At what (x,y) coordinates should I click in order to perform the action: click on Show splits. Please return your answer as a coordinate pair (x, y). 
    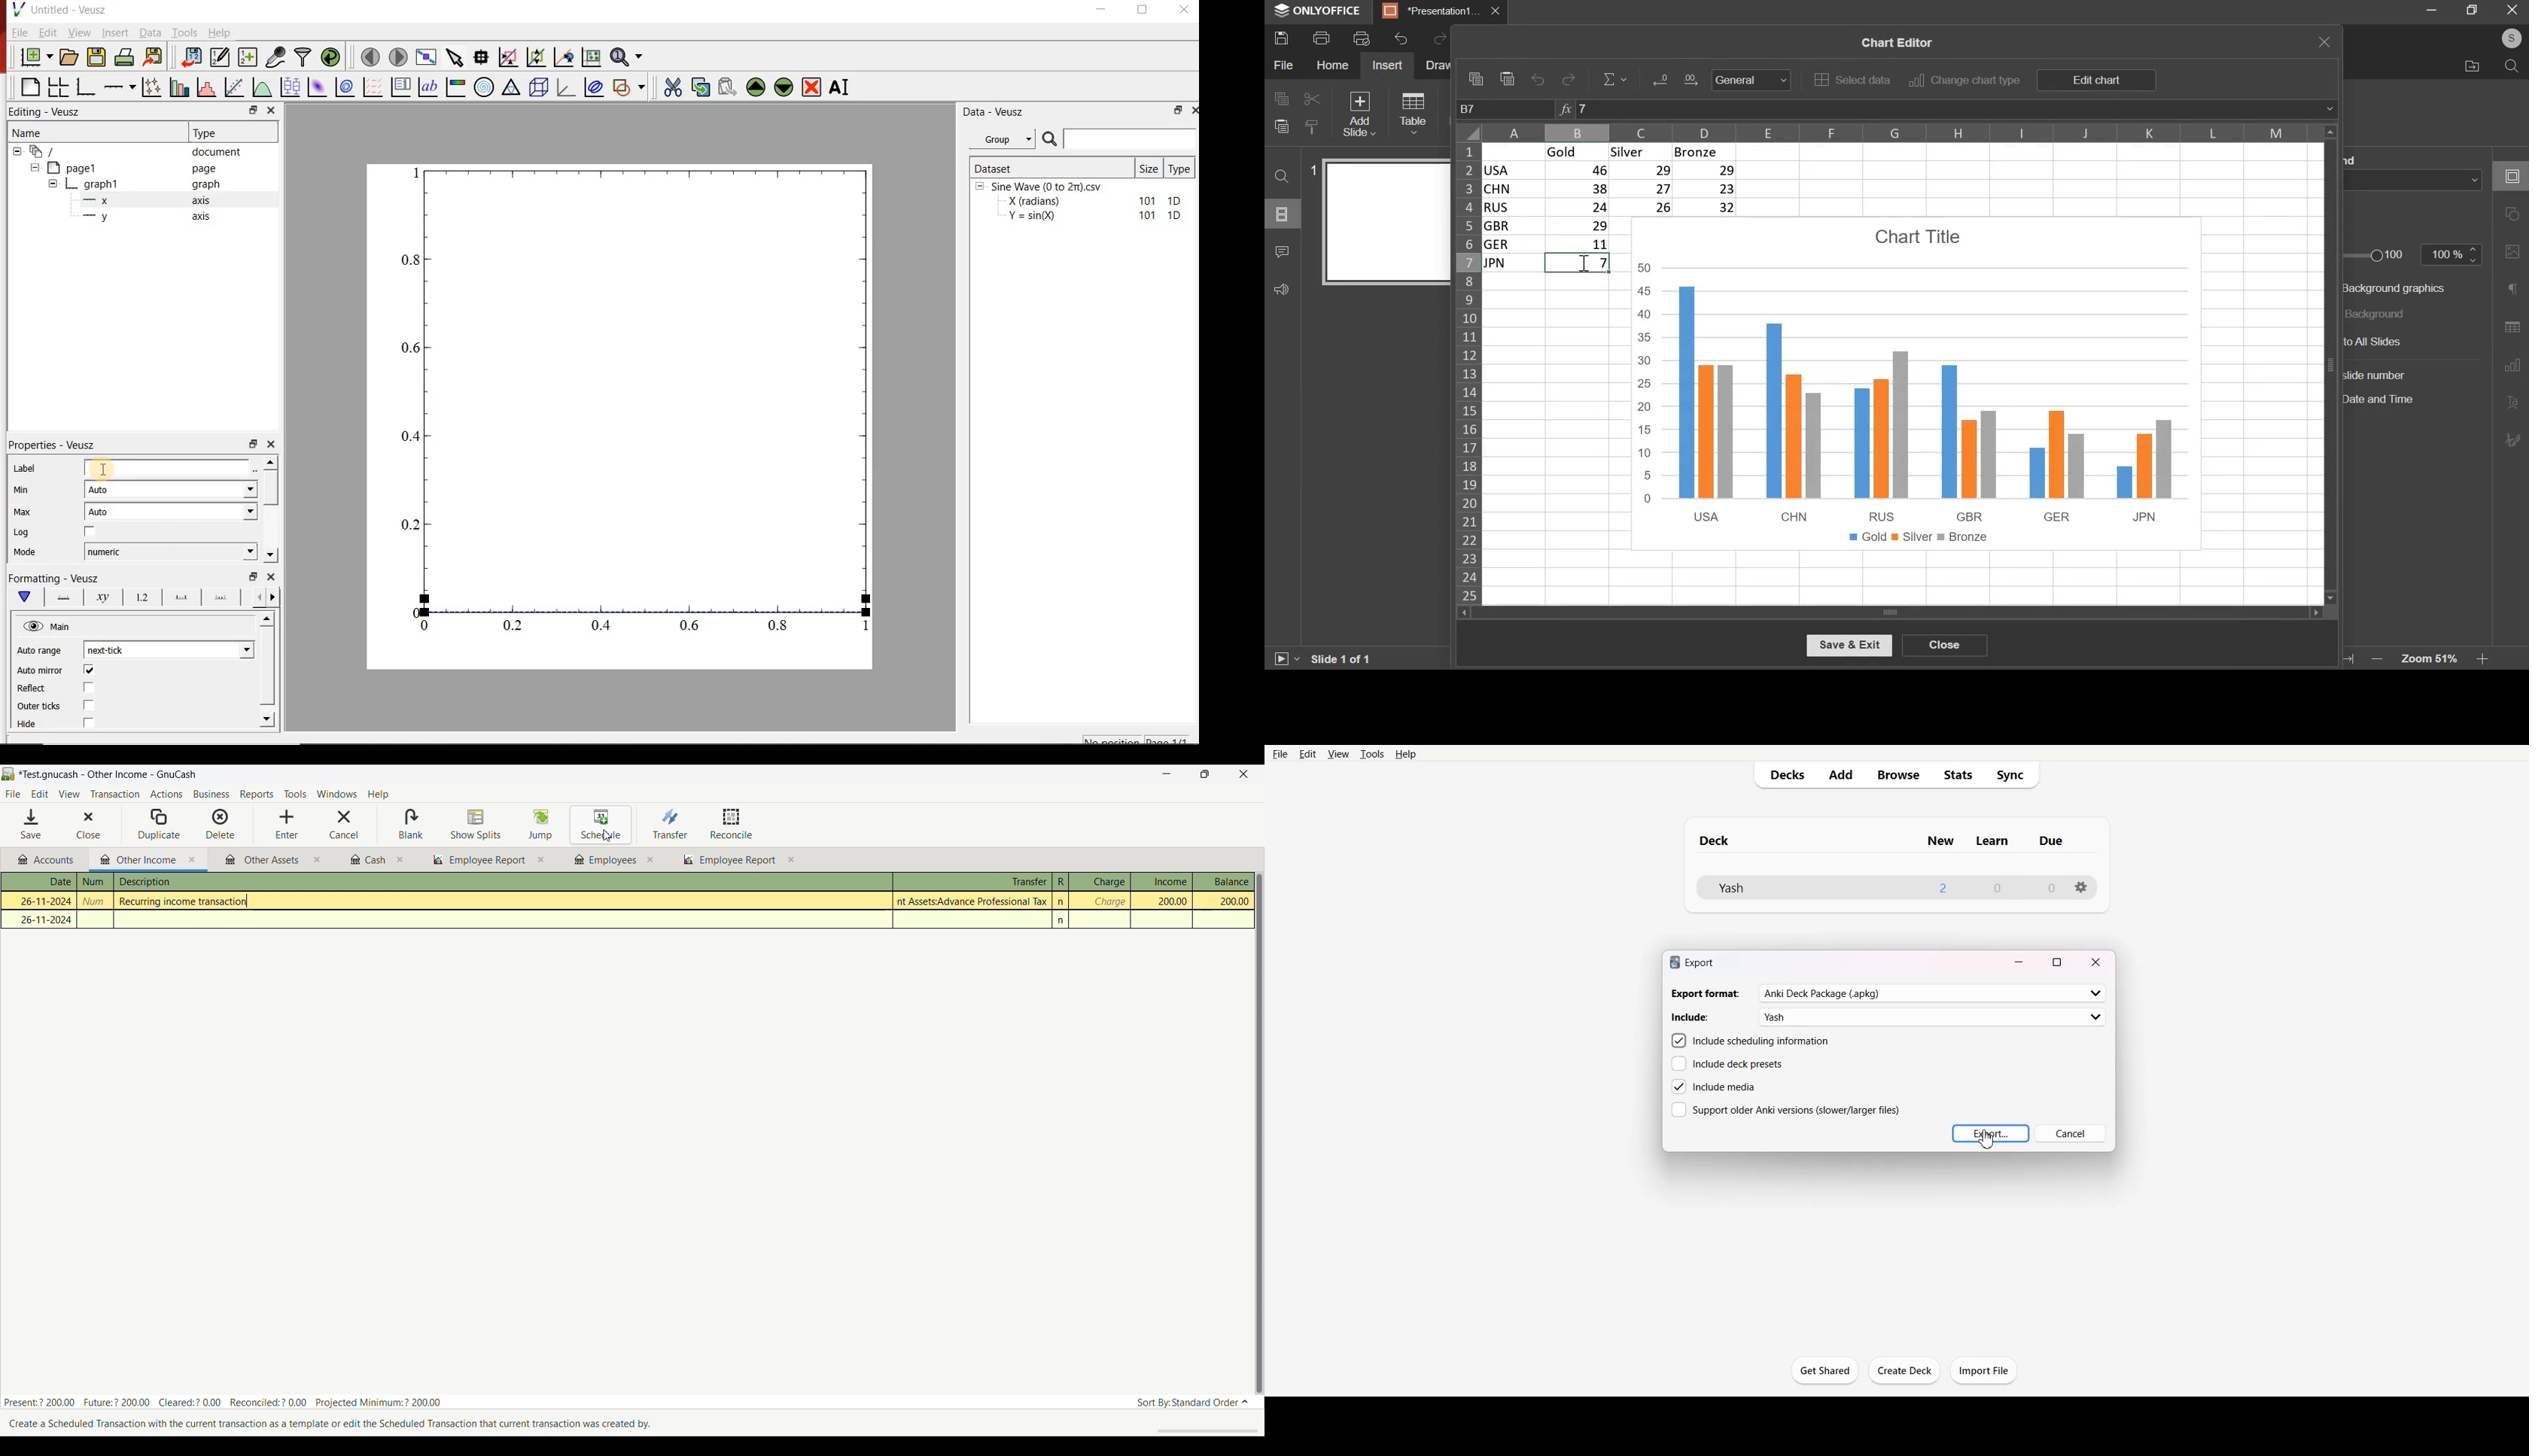
    Looking at the image, I should click on (476, 825).